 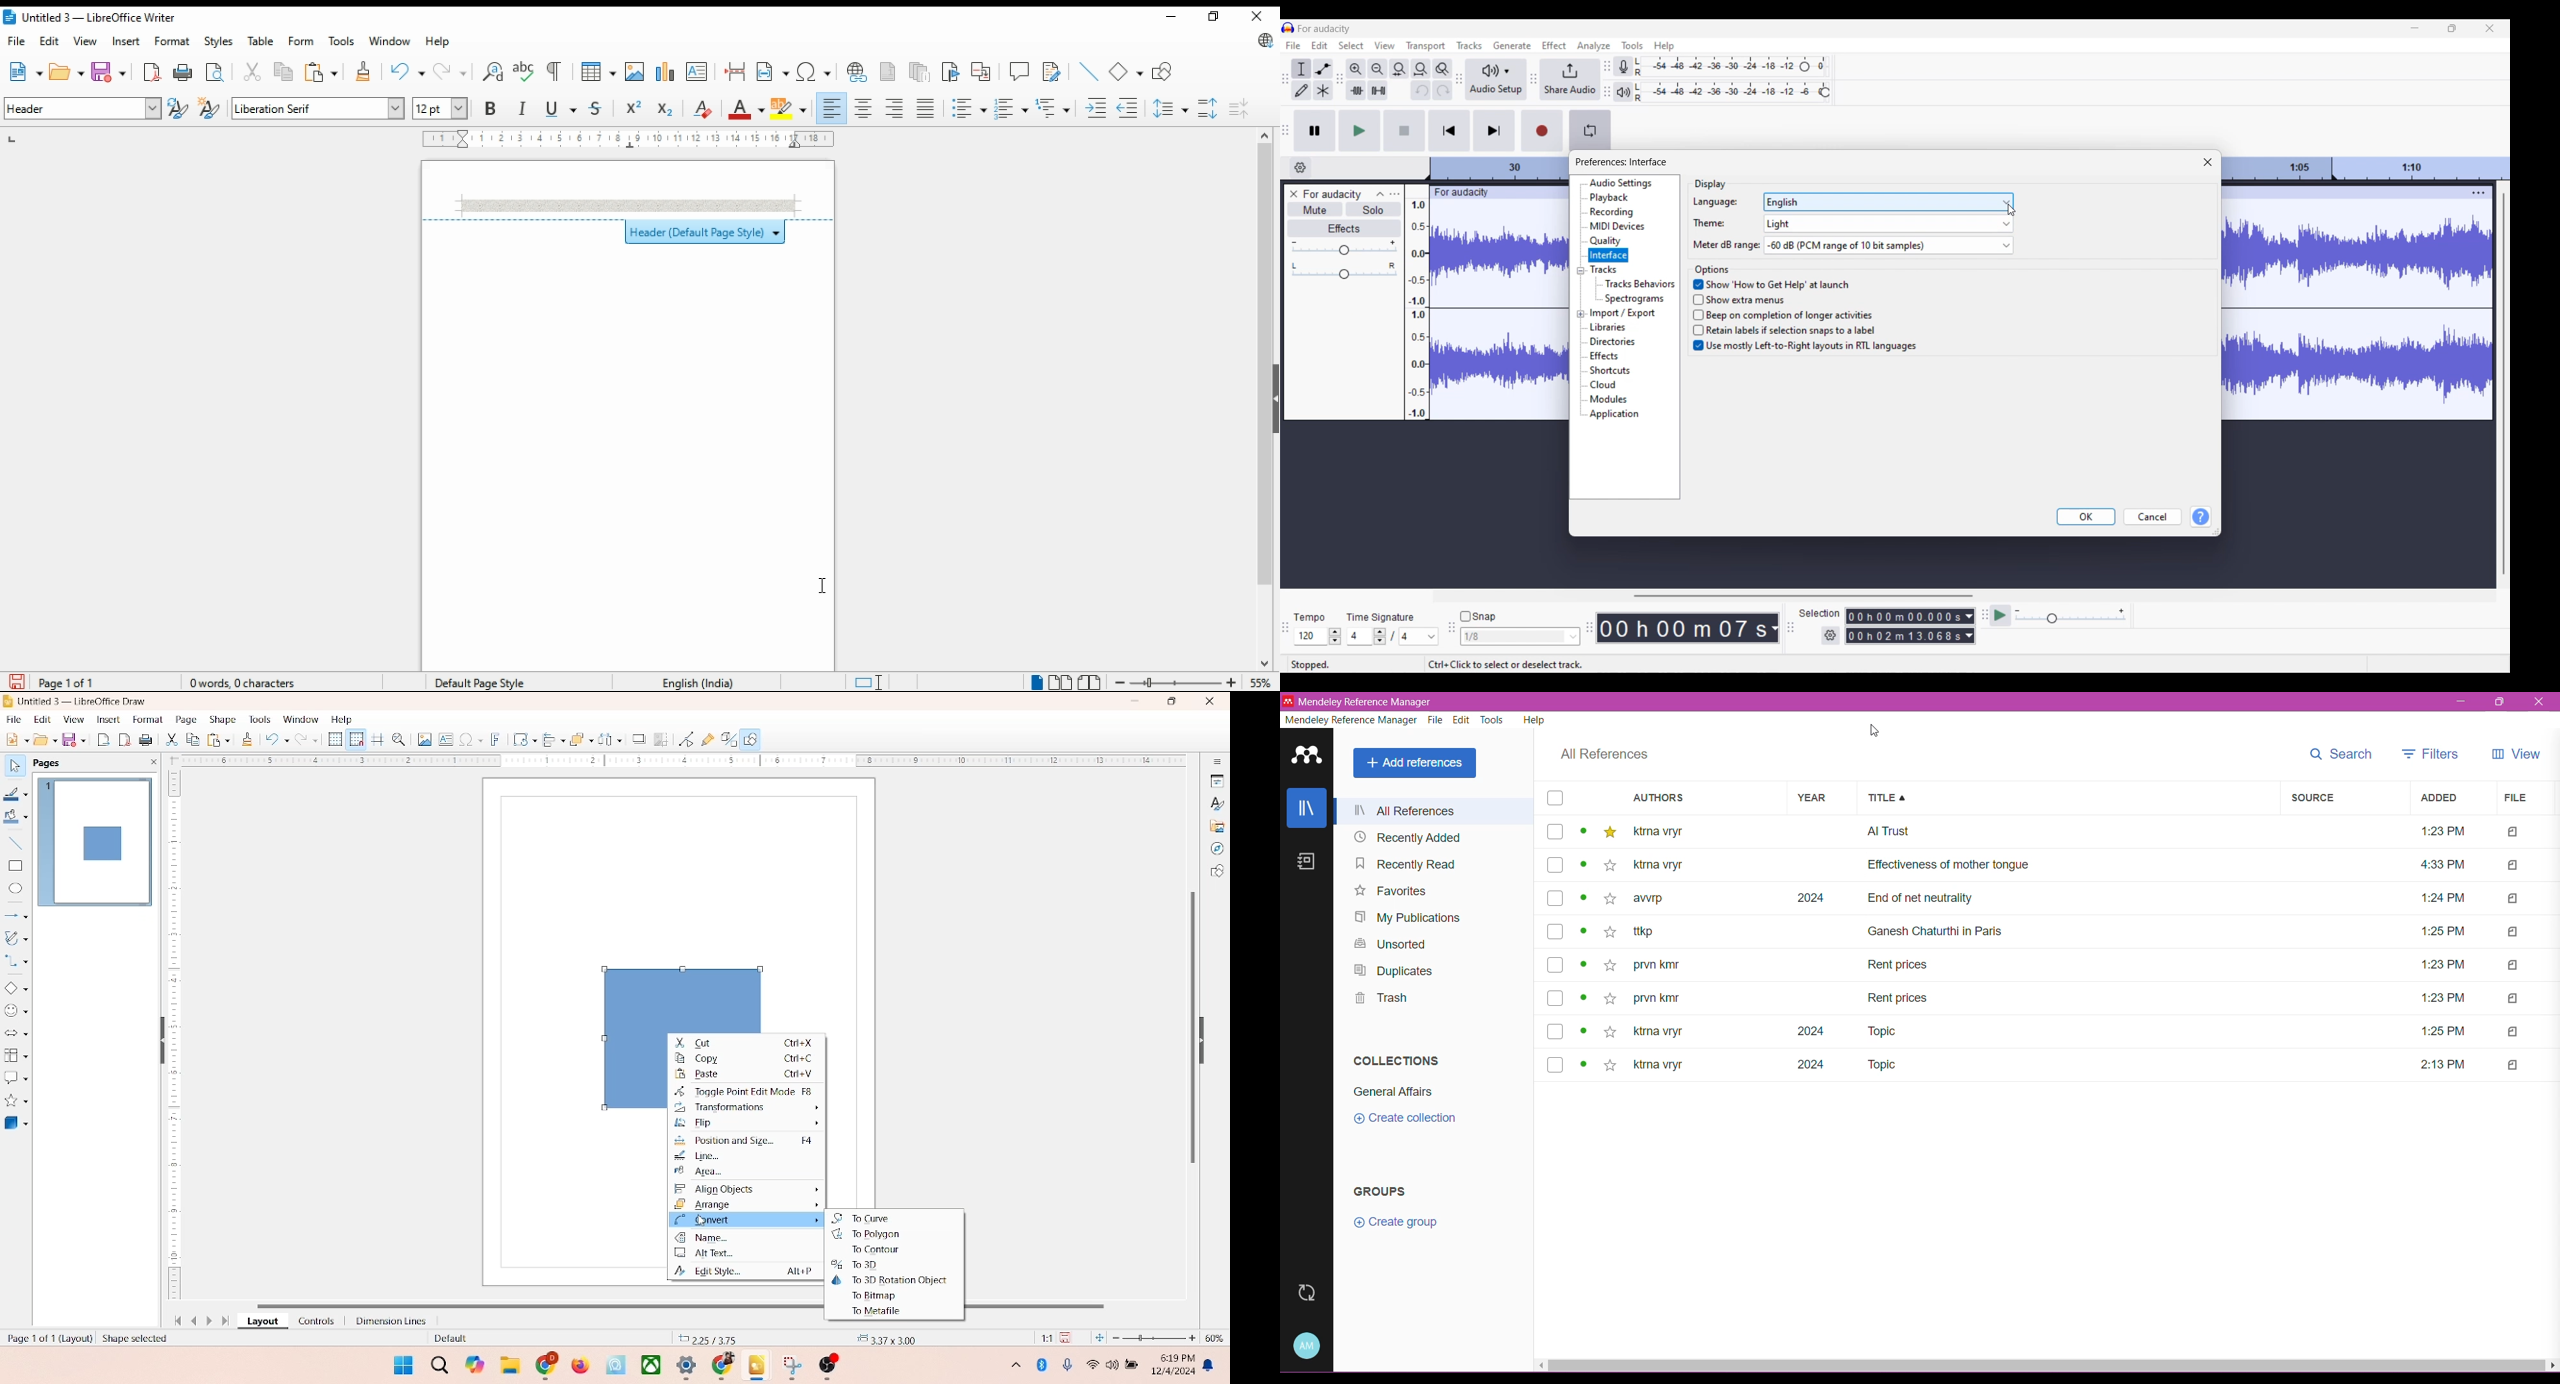 What do you see at coordinates (1218, 1338) in the screenshot?
I see `zoom percentage` at bounding box center [1218, 1338].